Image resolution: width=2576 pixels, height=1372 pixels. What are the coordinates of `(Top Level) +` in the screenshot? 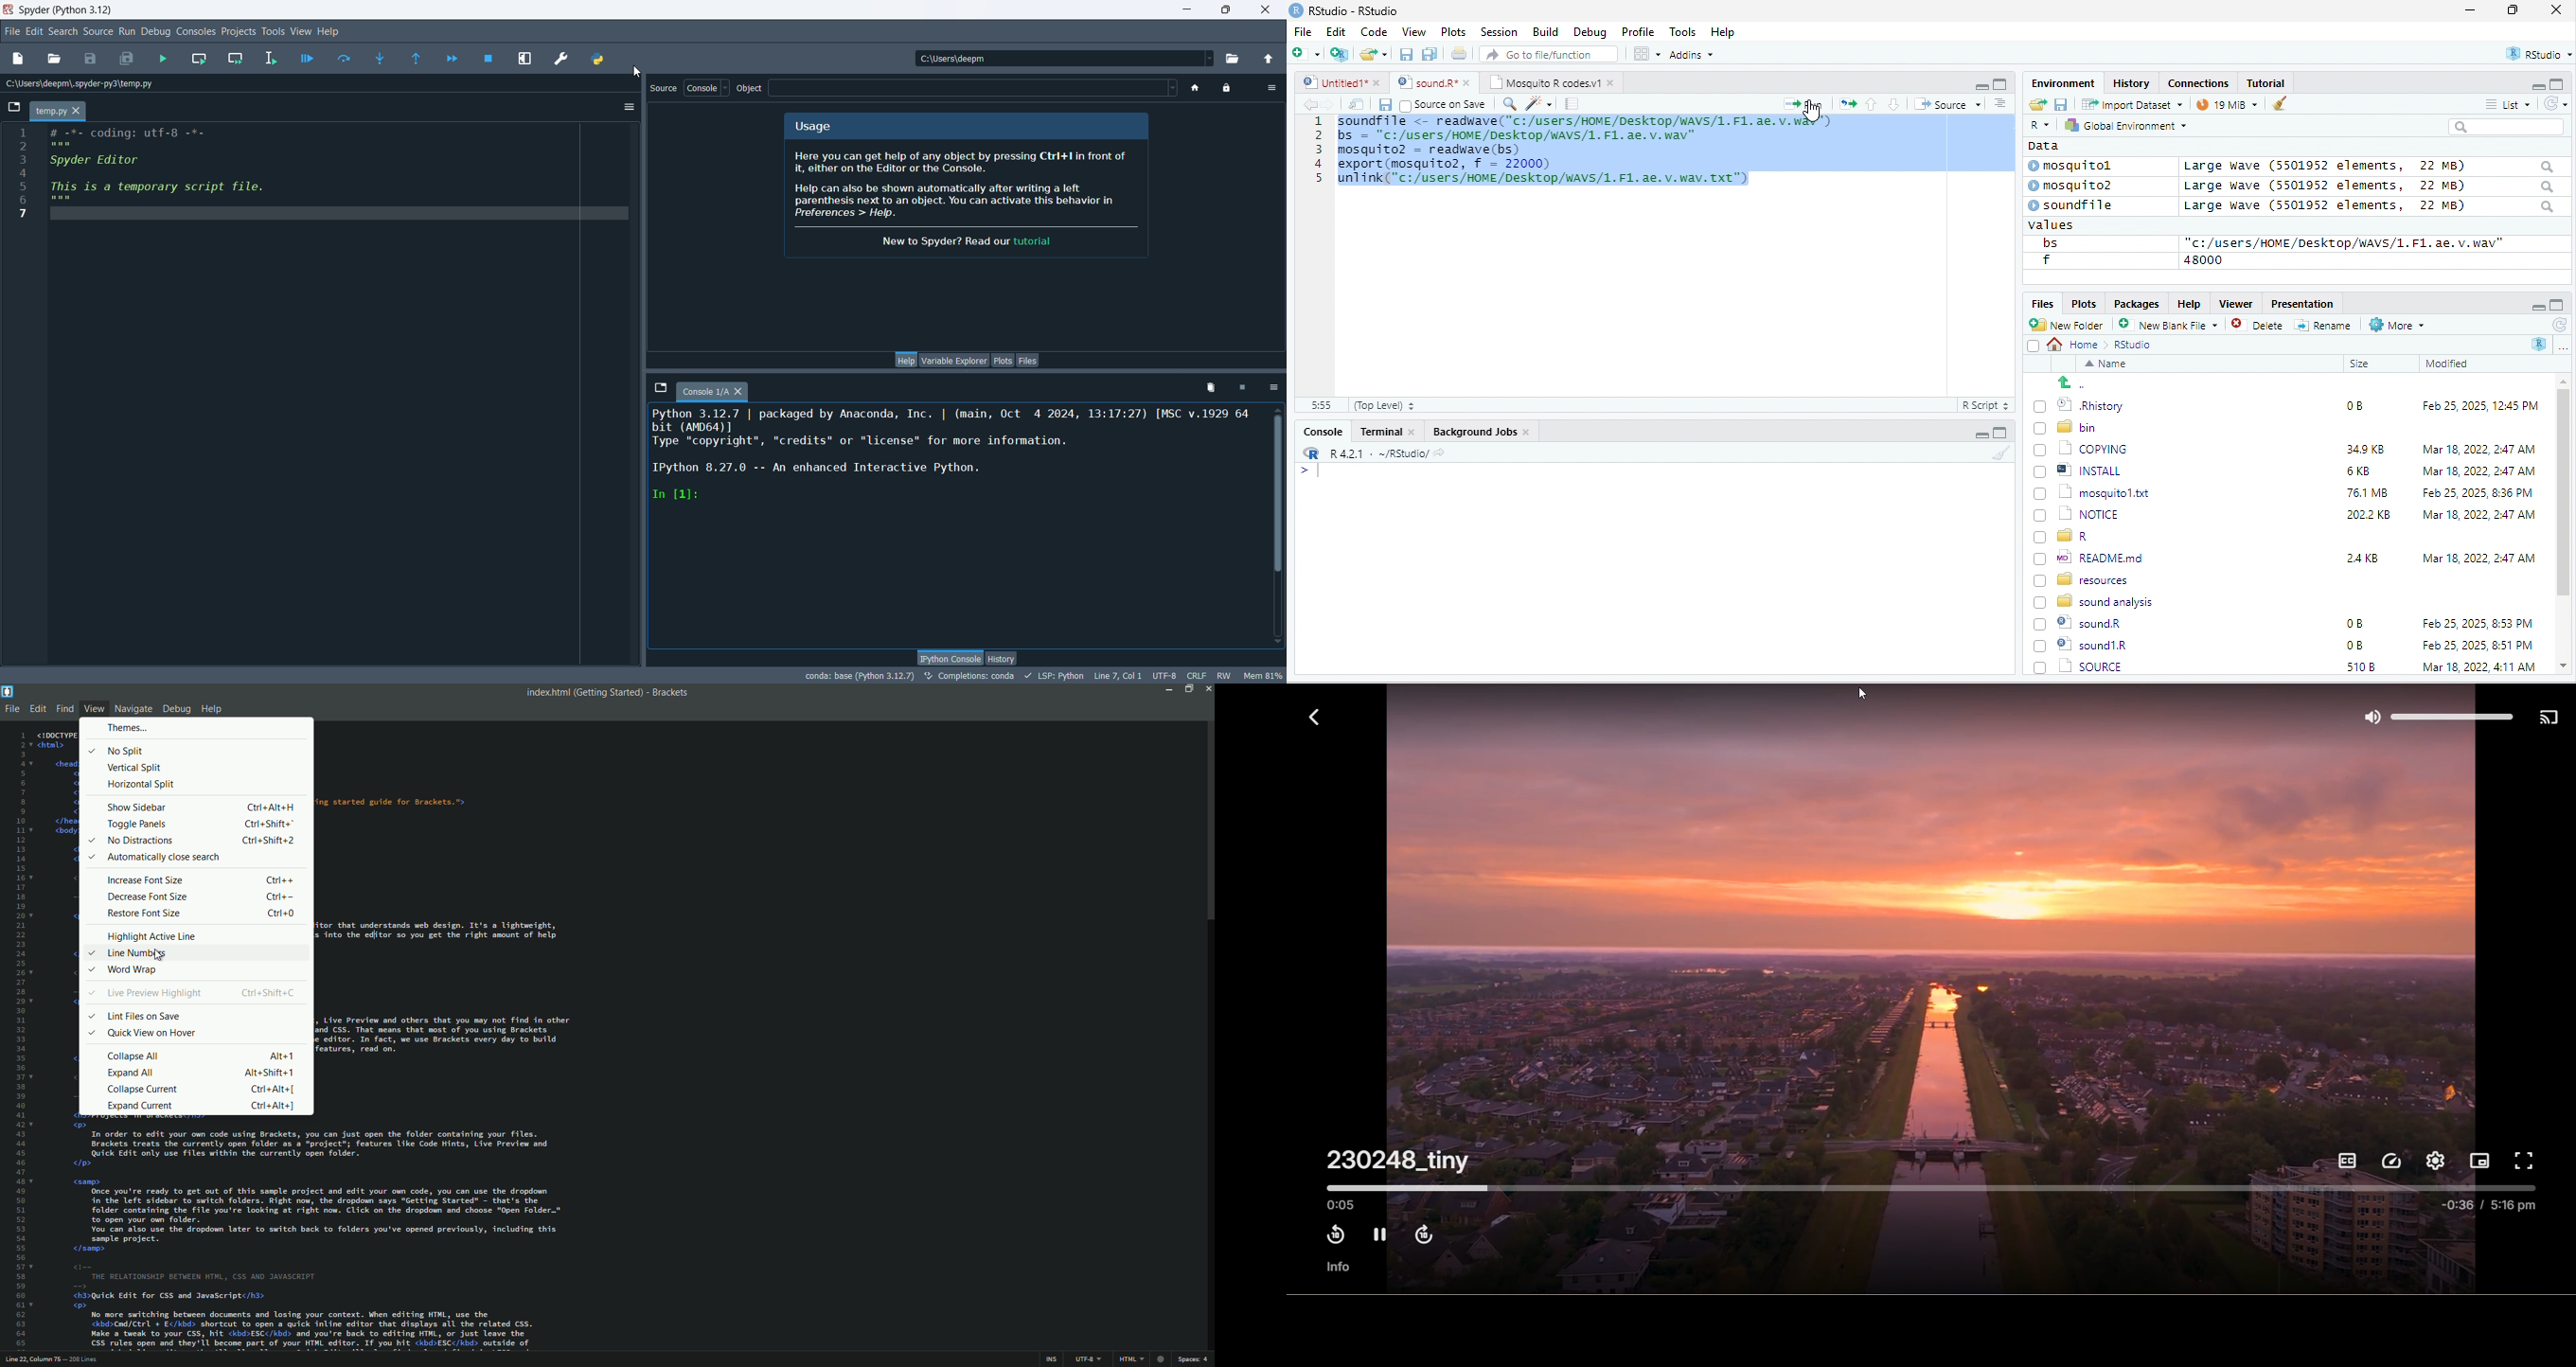 It's located at (1384, 405).